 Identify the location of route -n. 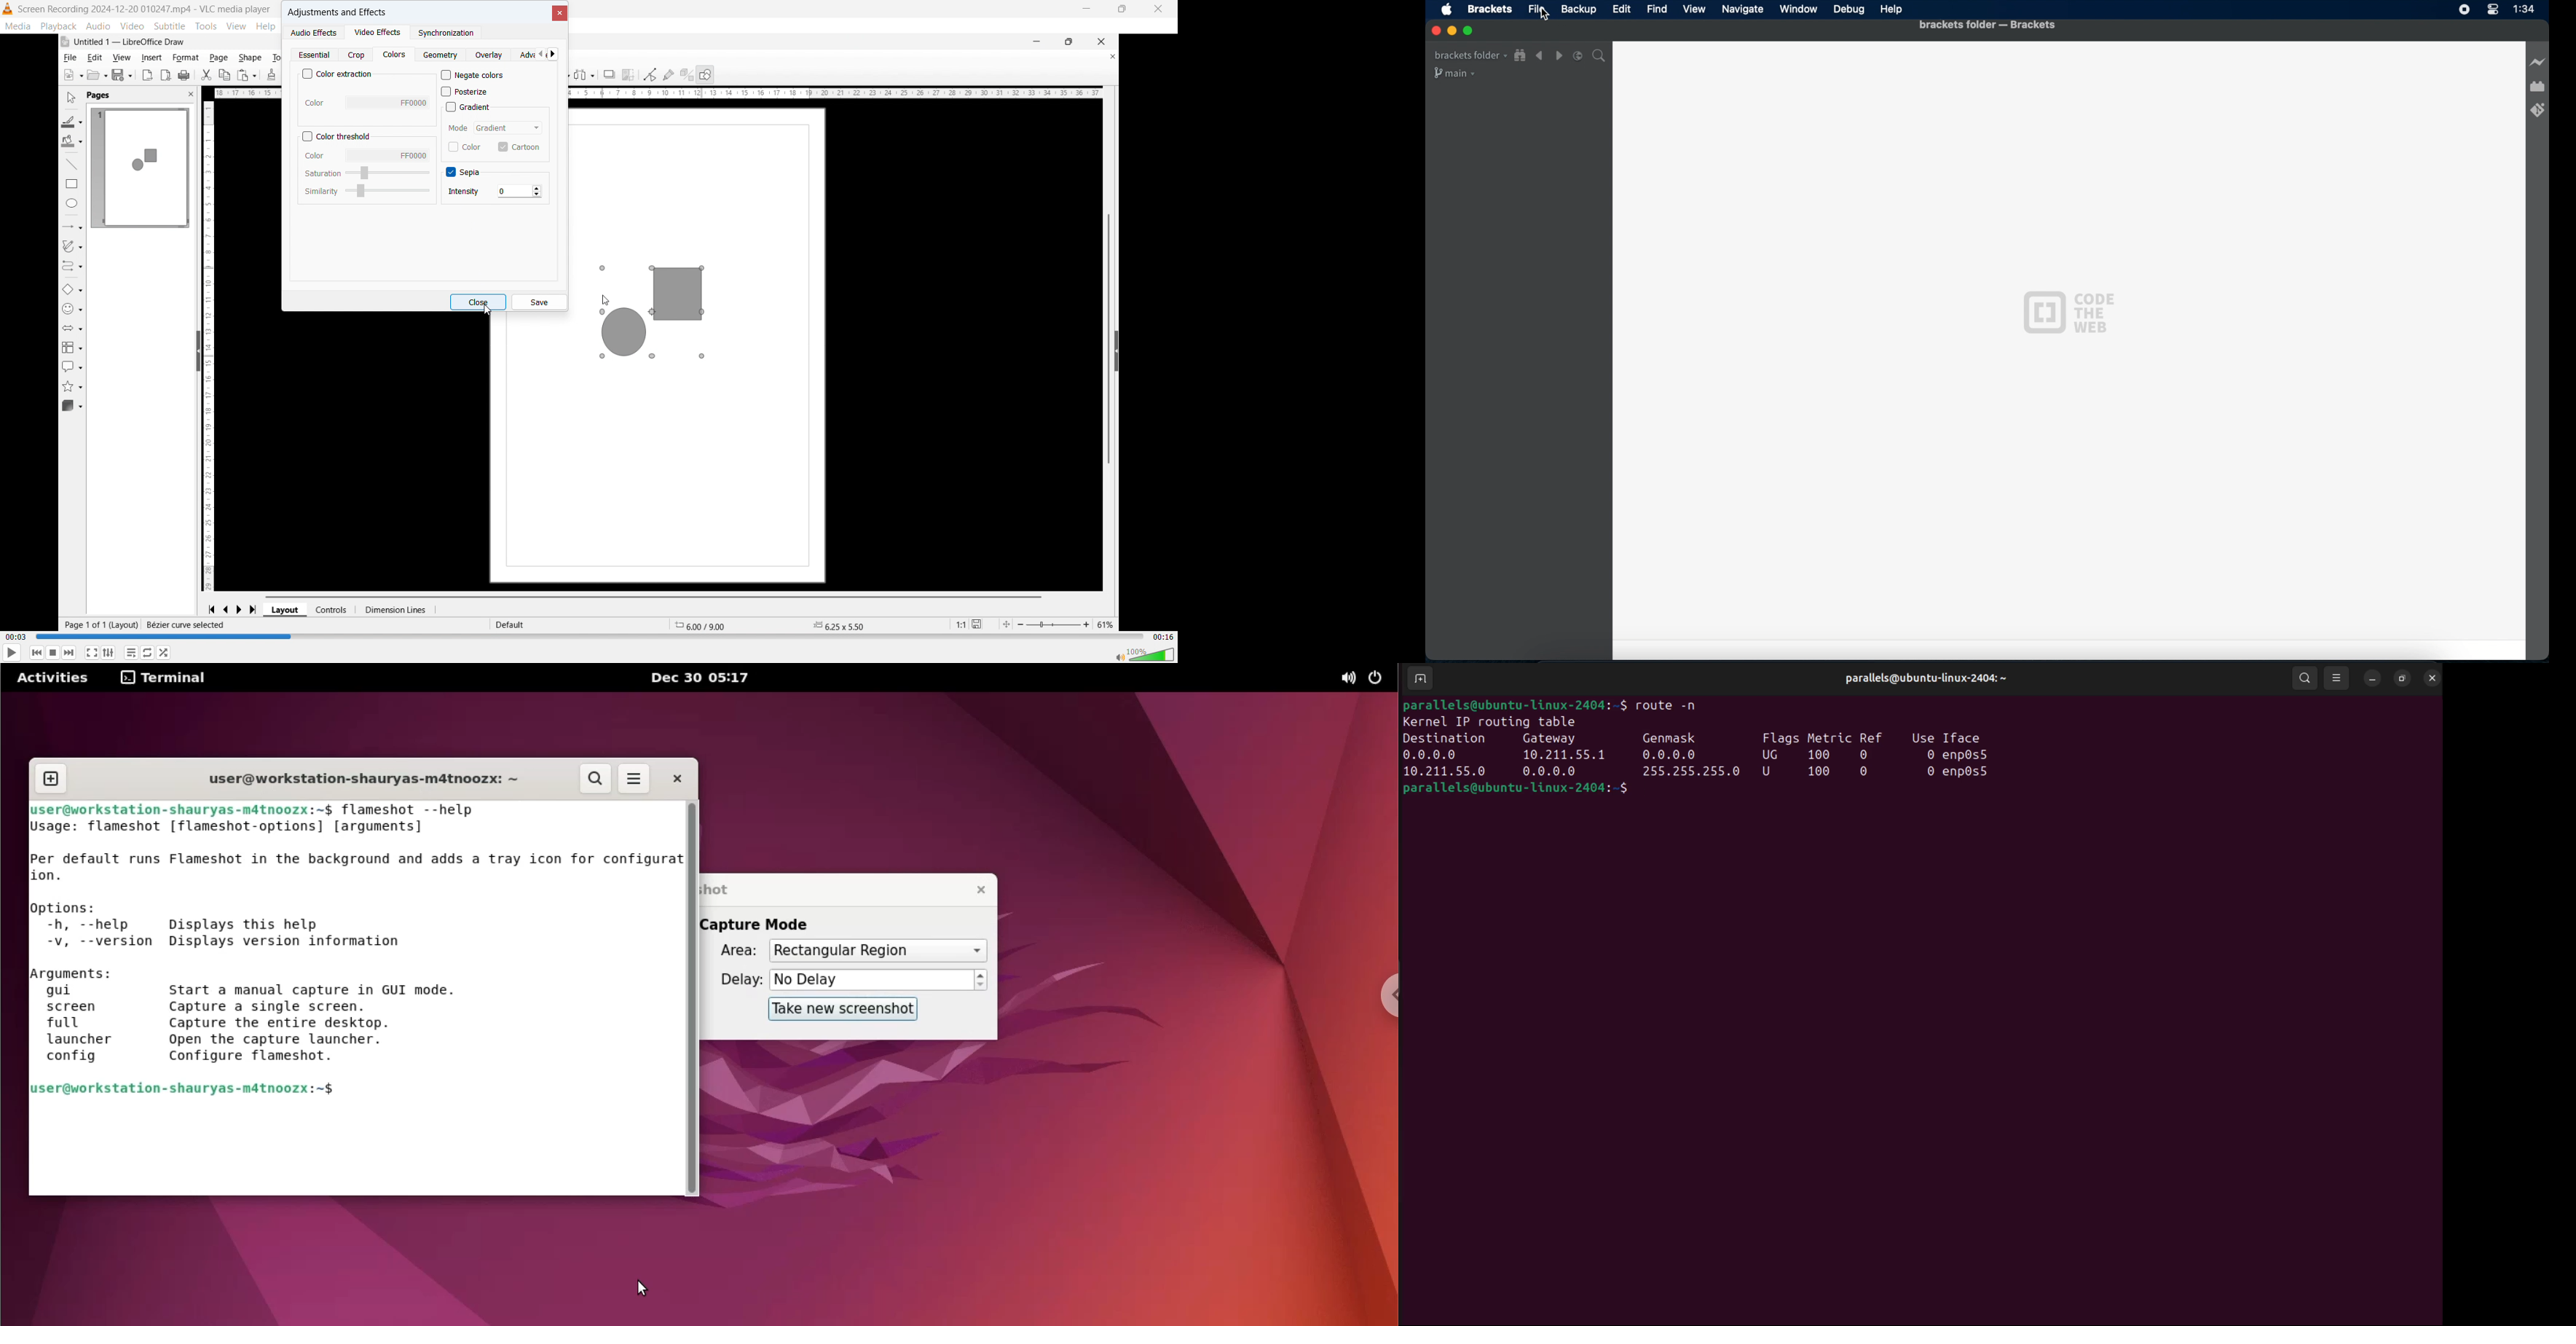
(1673, 706).